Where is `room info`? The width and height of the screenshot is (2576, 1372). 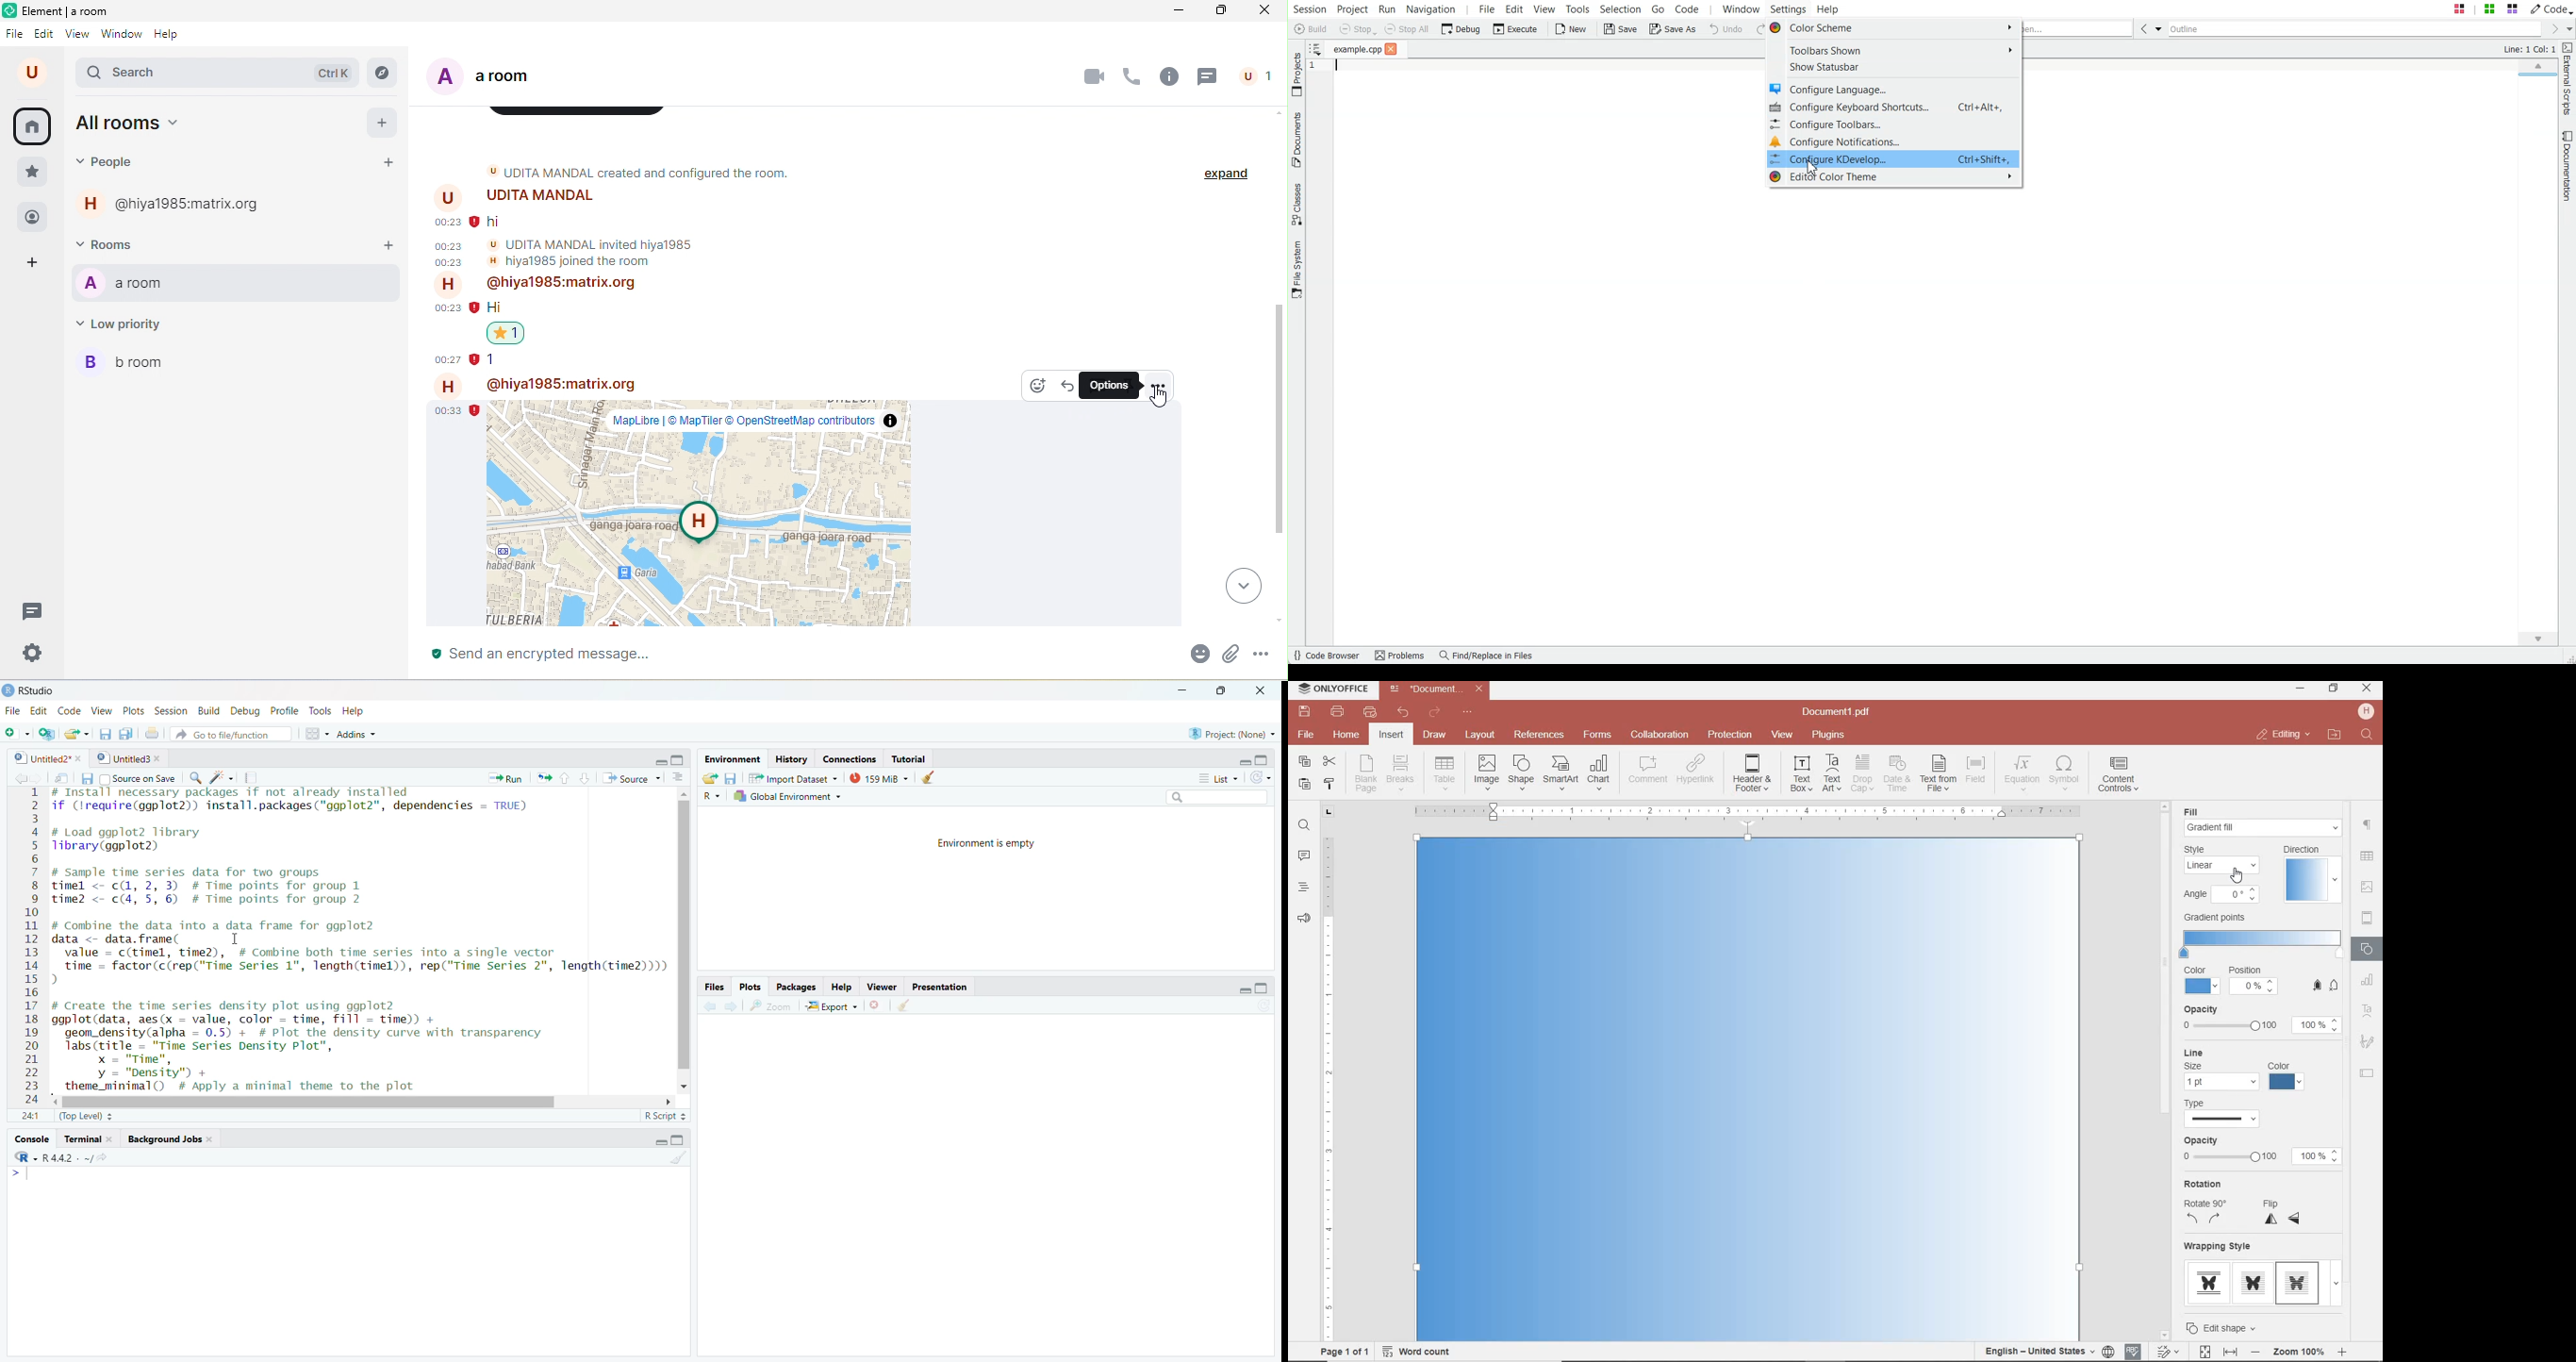
room info is located at coordinates (1170, 76).